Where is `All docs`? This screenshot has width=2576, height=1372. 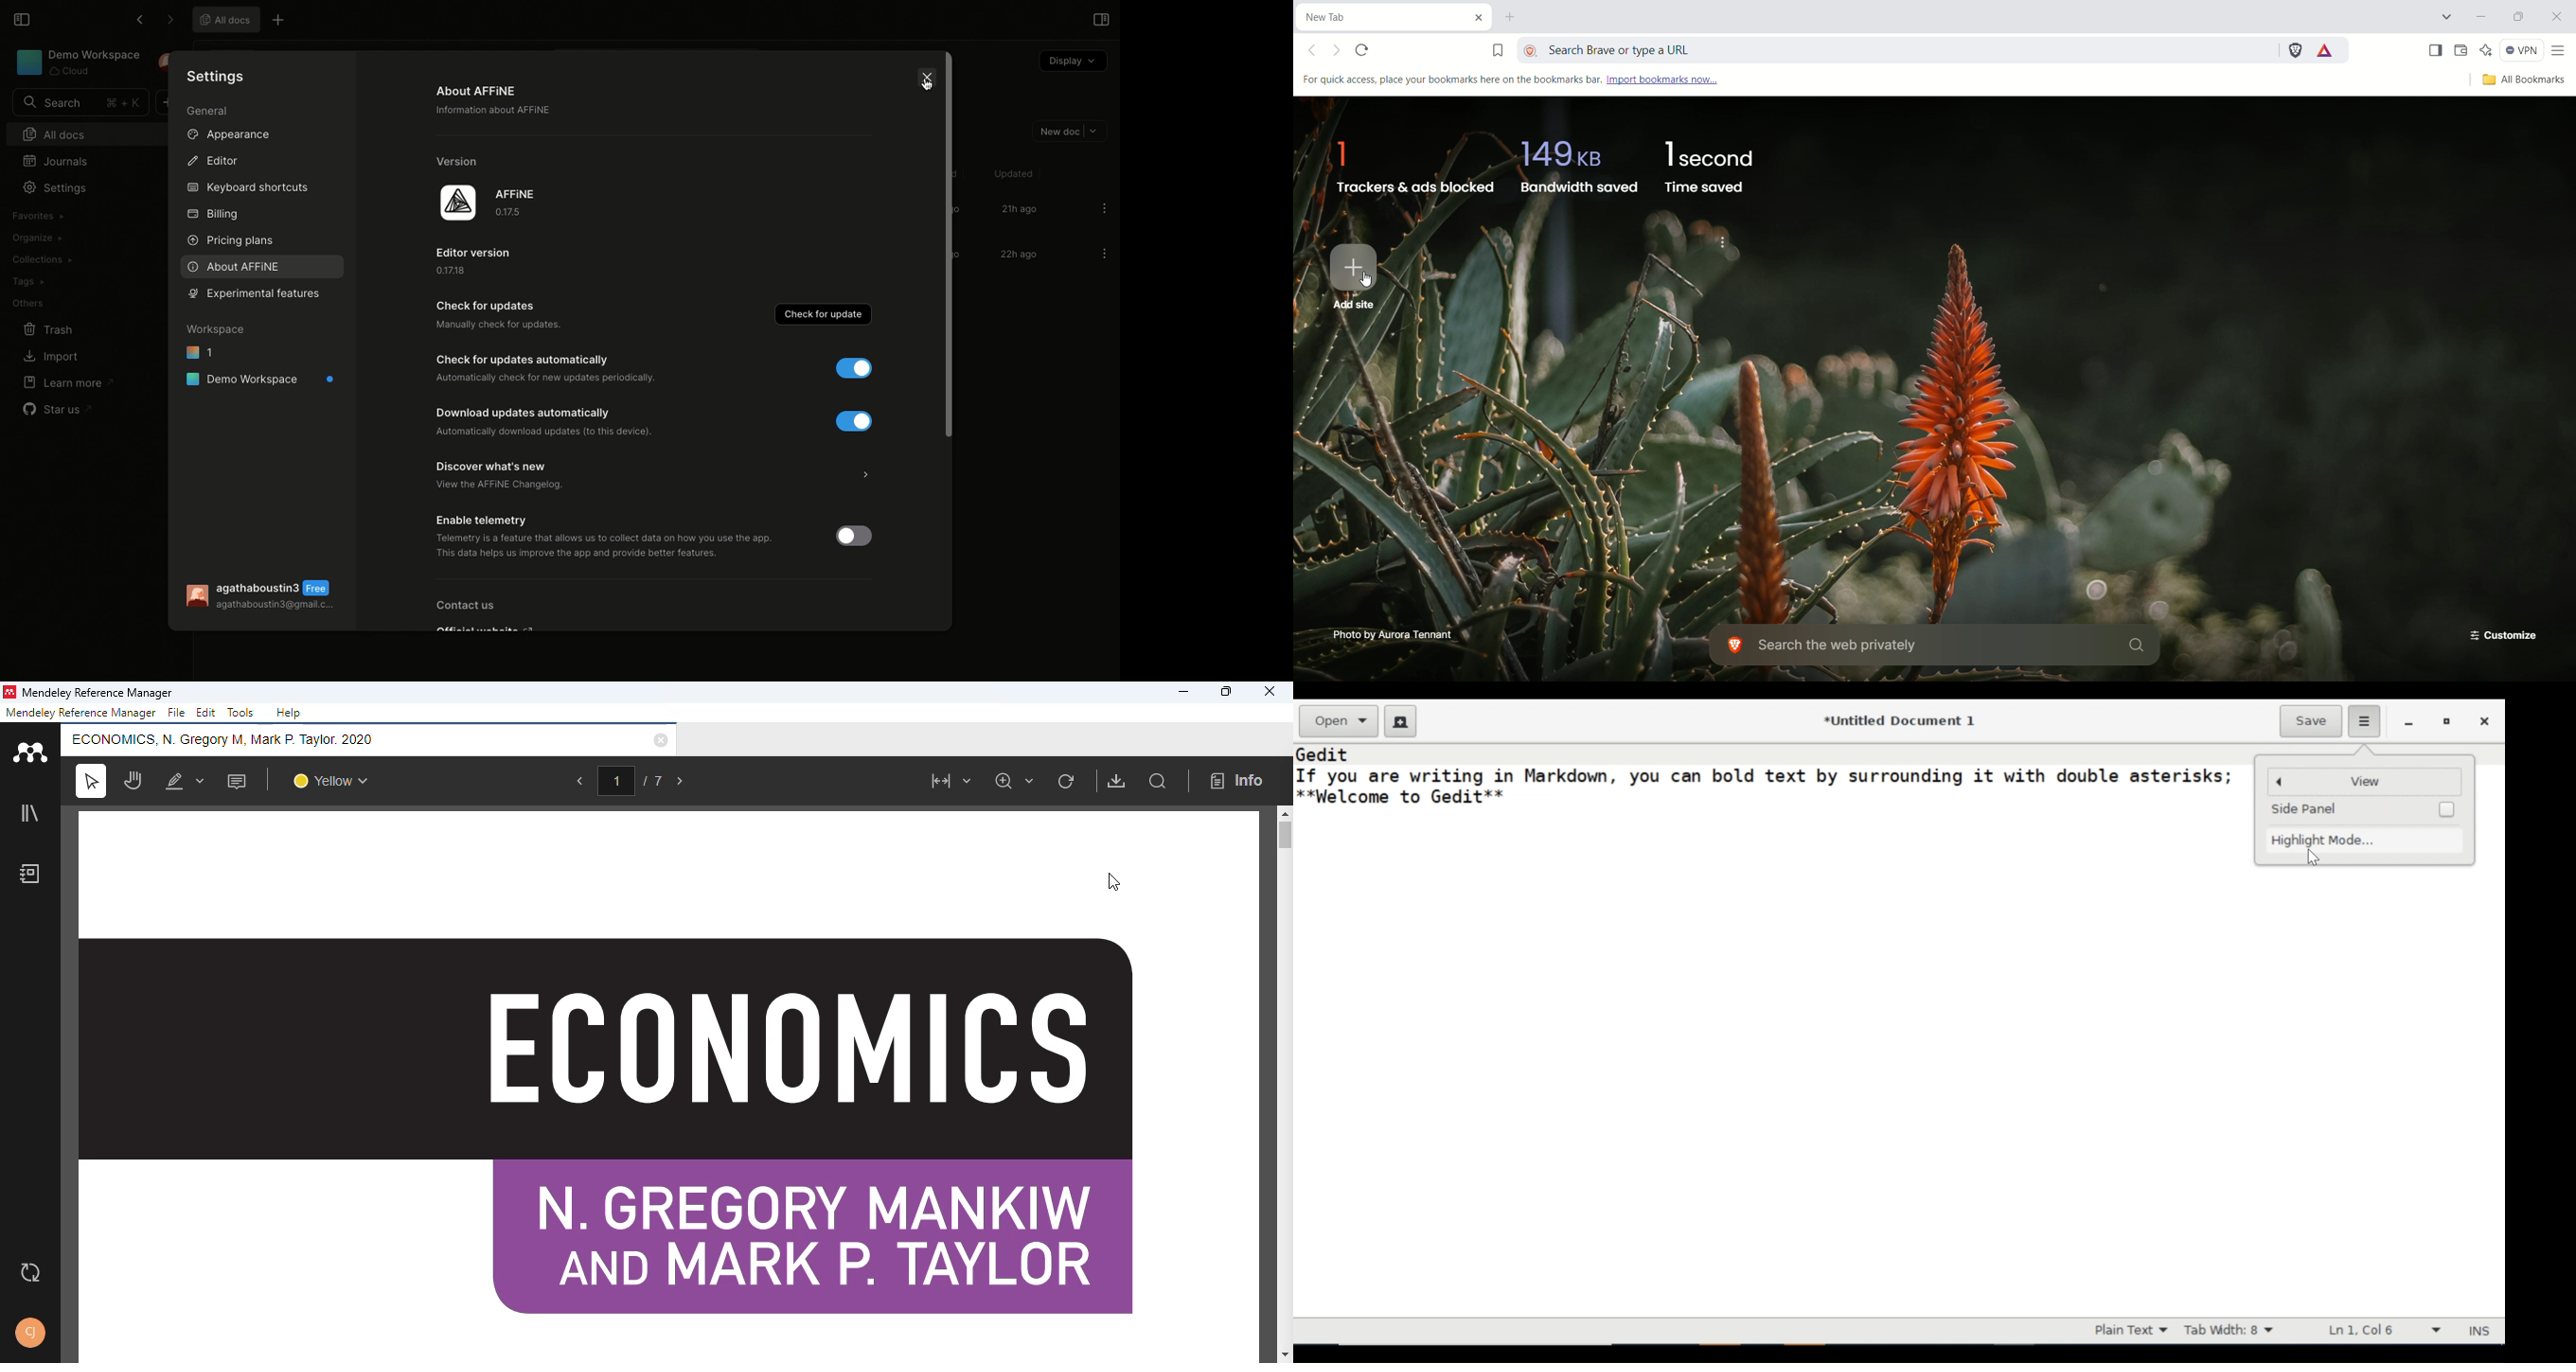 All docs is located at coordinates (75, 134).